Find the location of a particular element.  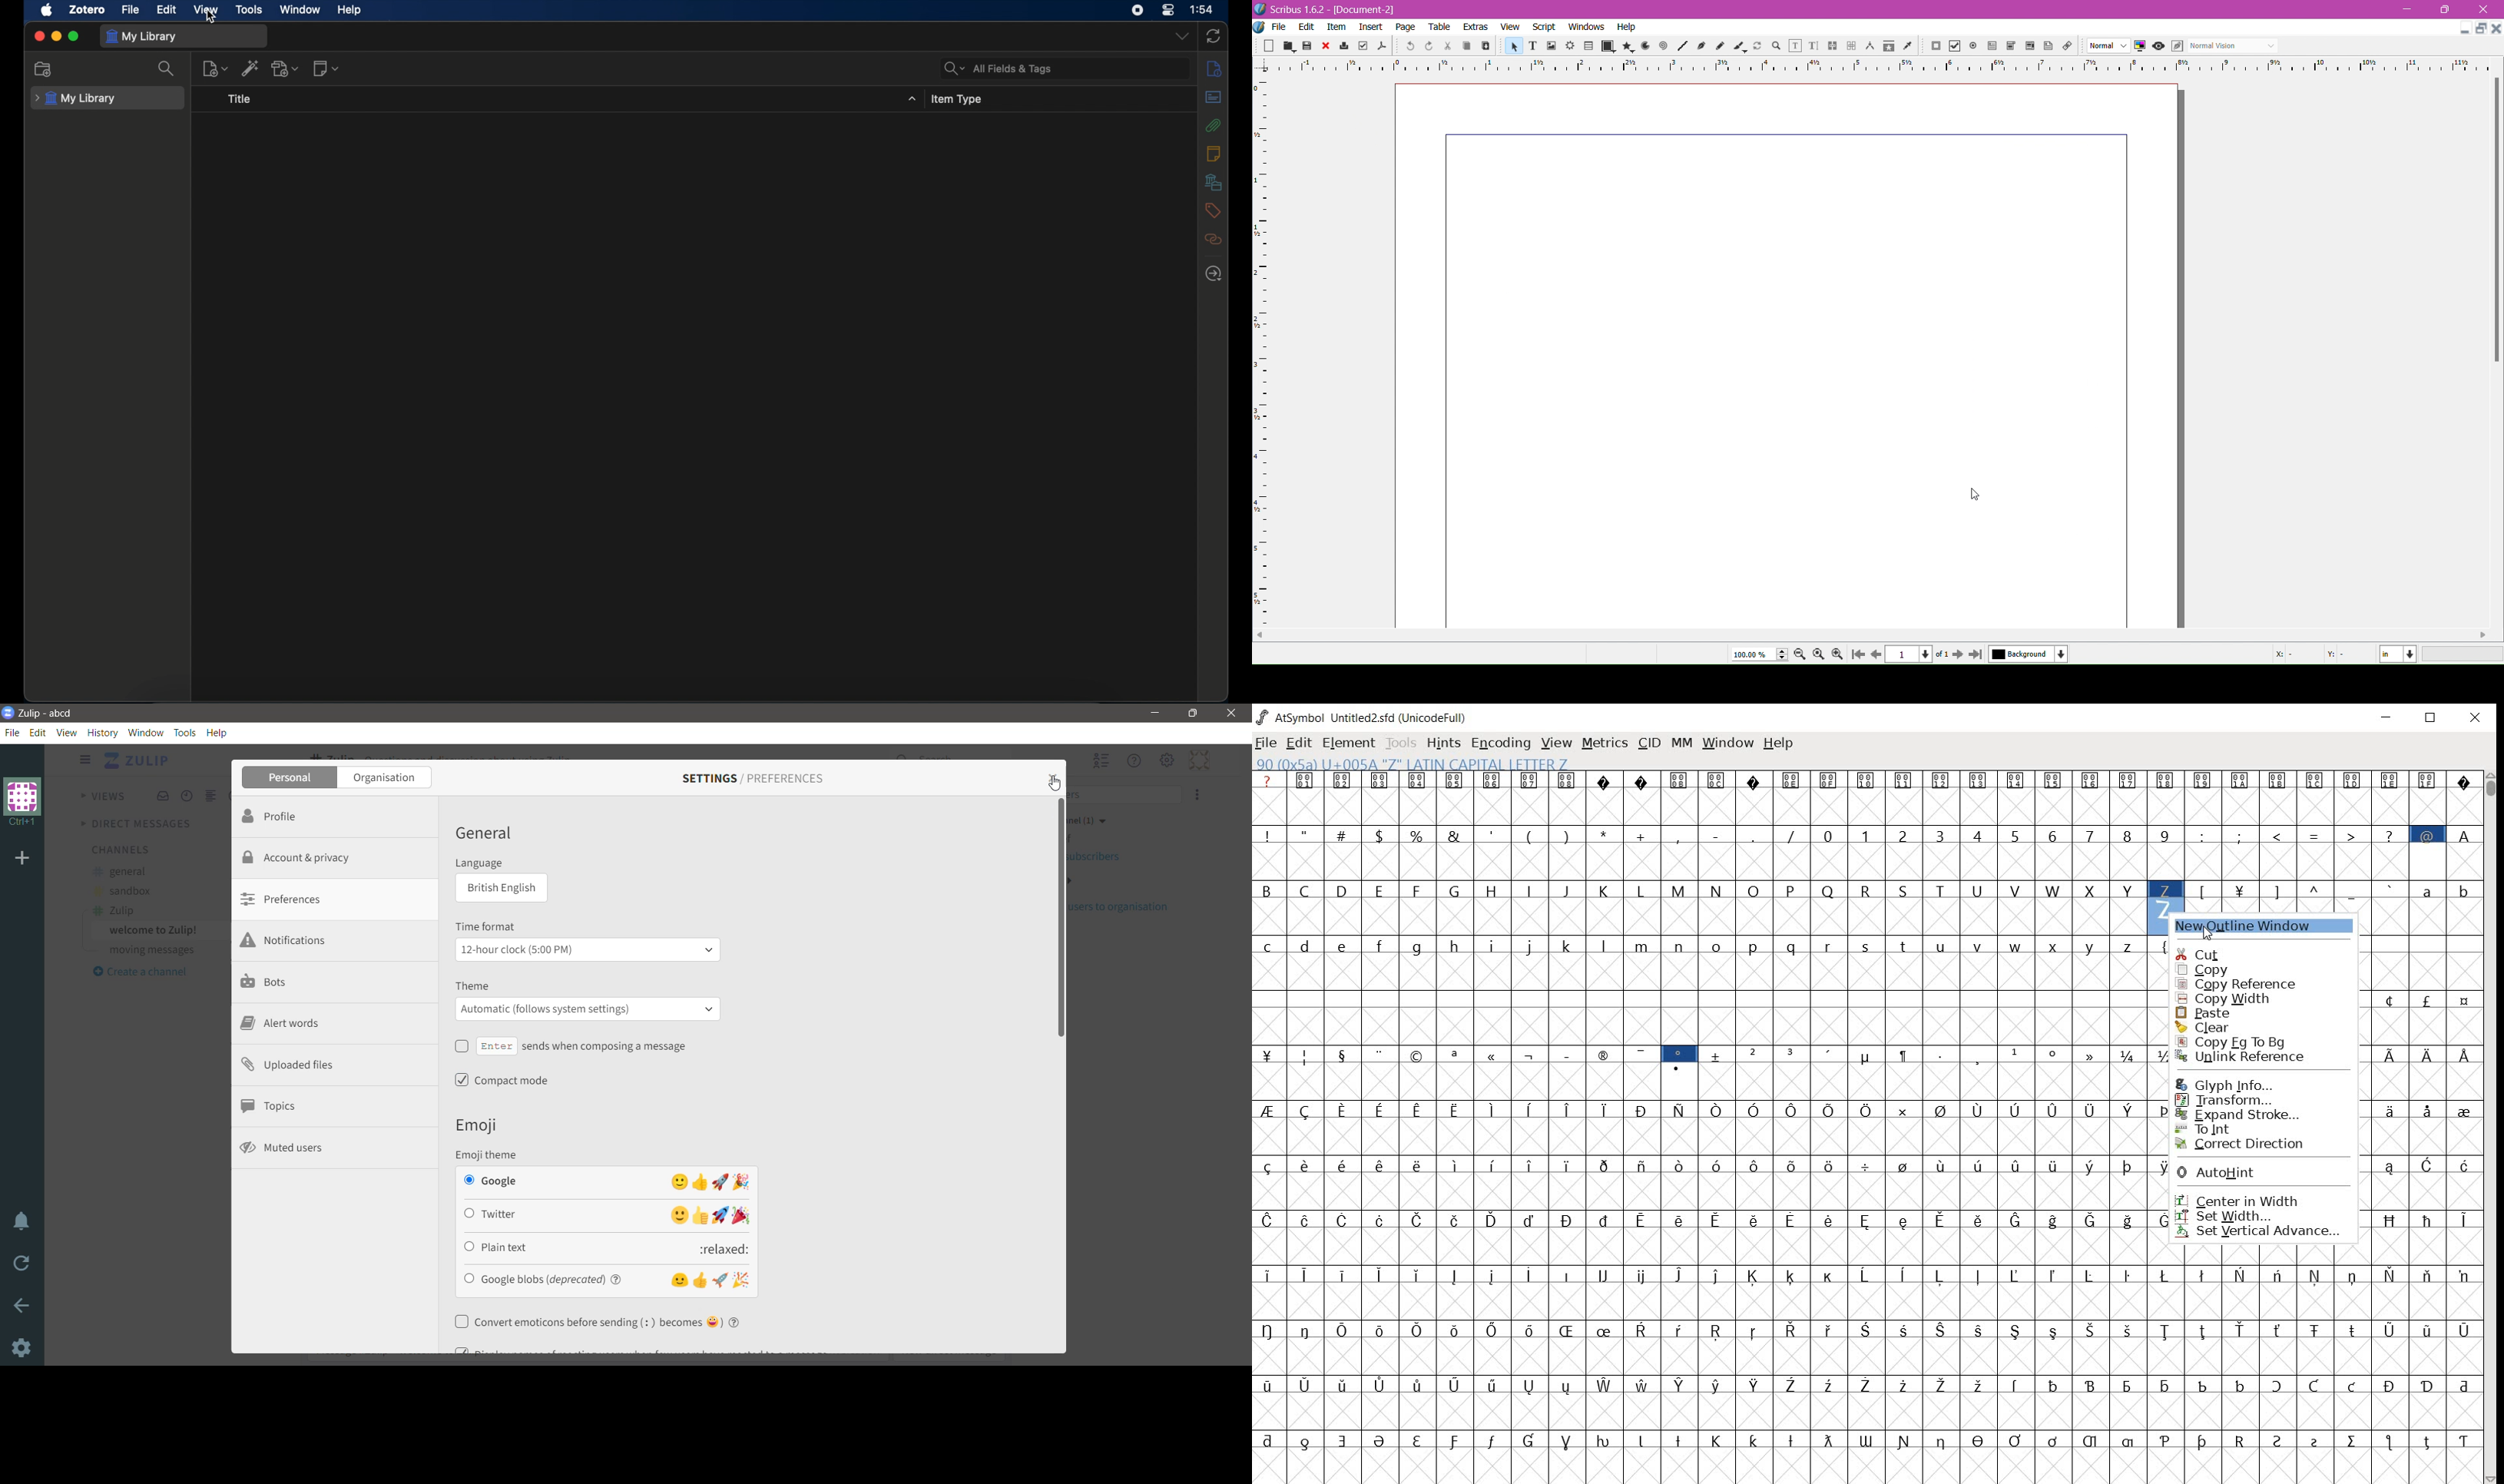

icon is located at coordinates (1326, 44).